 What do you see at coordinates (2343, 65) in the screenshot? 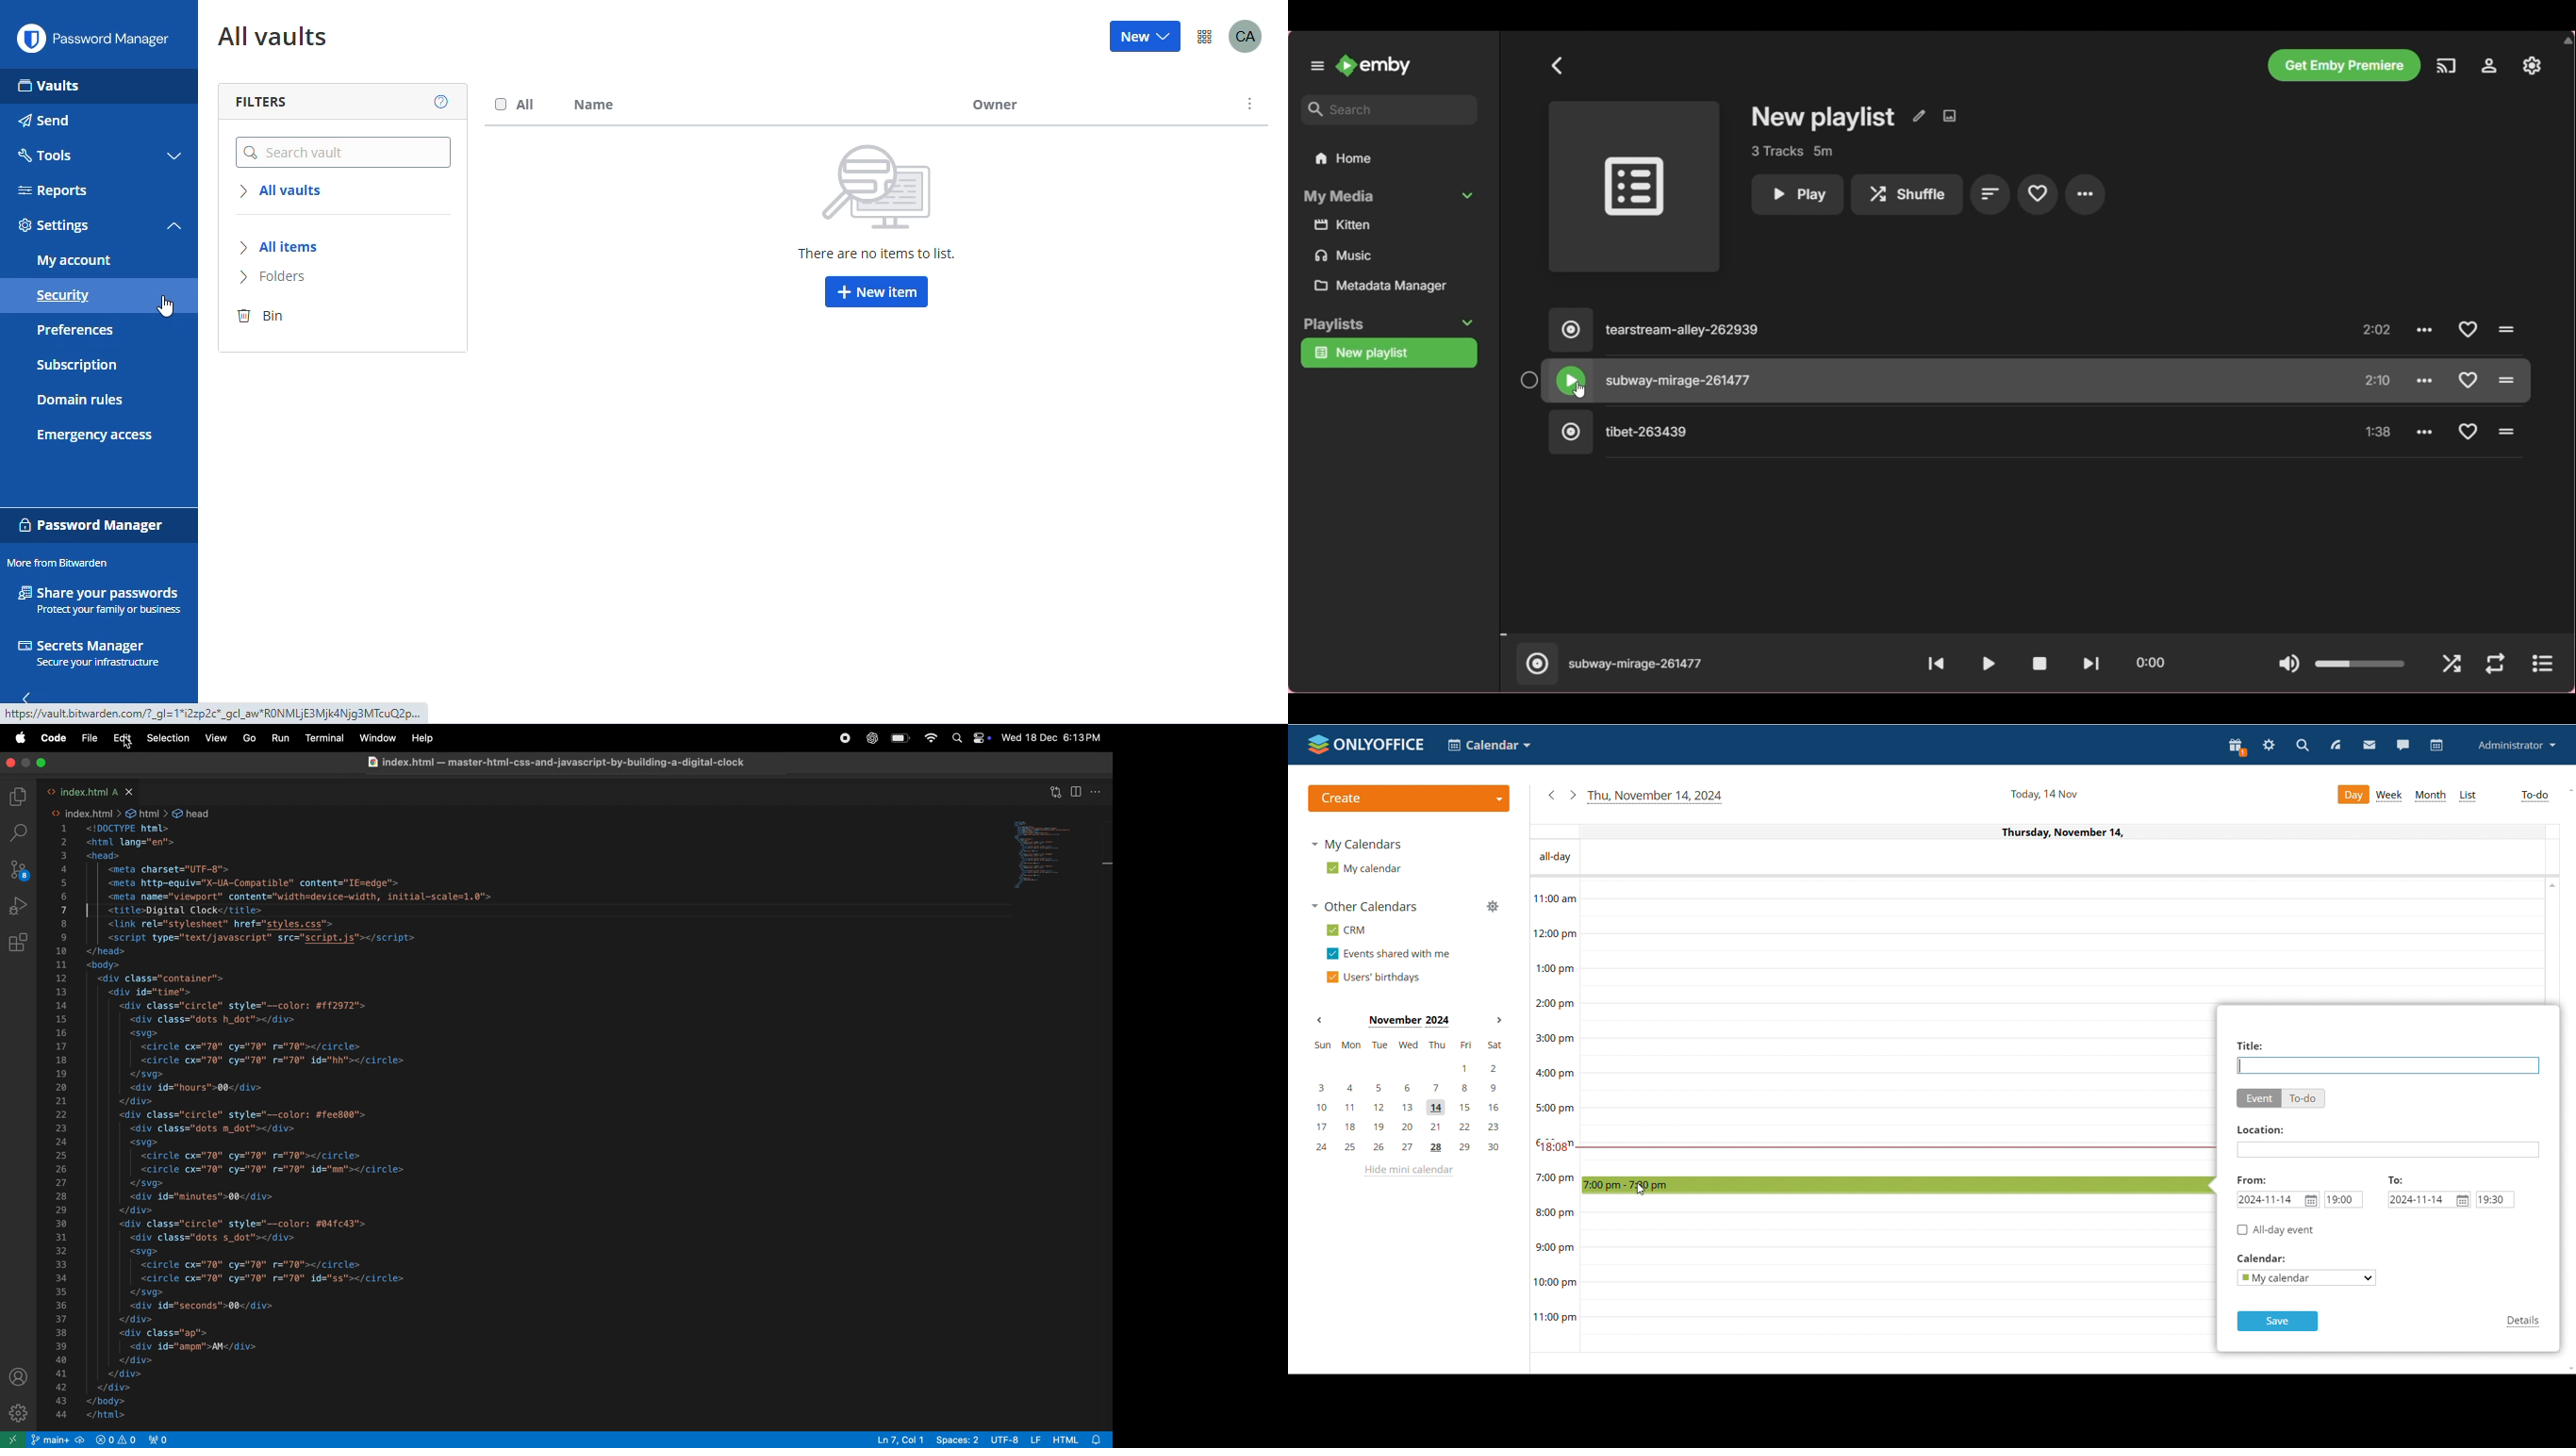
I see `Get Emby premiere` at bounding box center [2343, 65].